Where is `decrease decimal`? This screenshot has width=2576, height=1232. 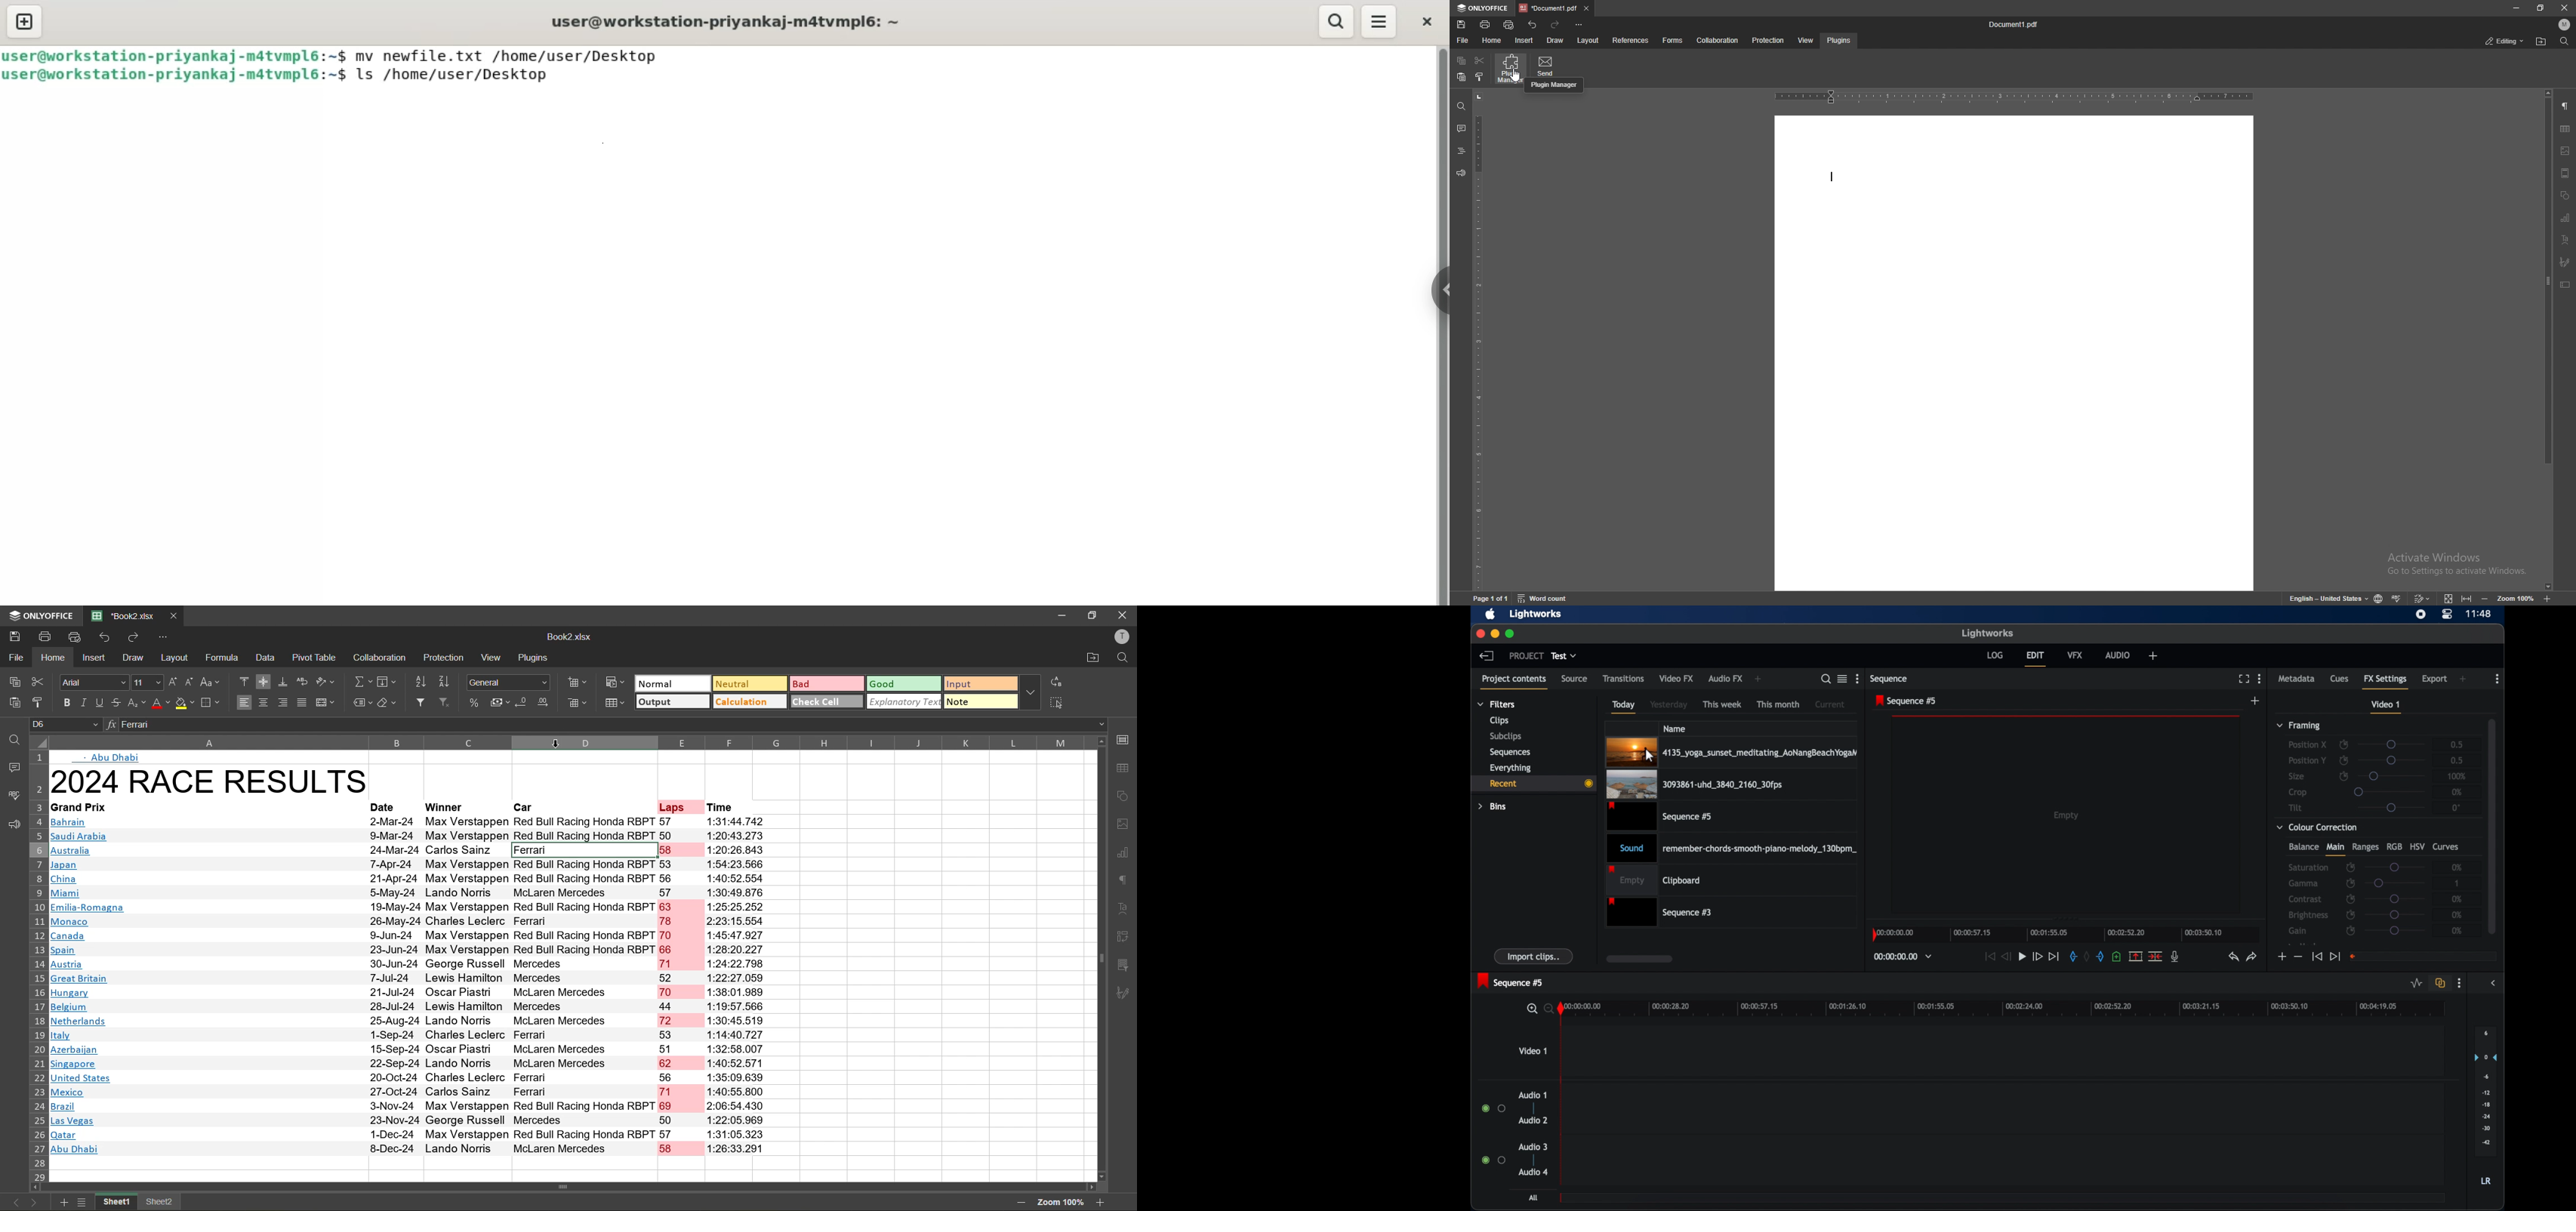 decrease decimal is located at coordinates (521, 703).